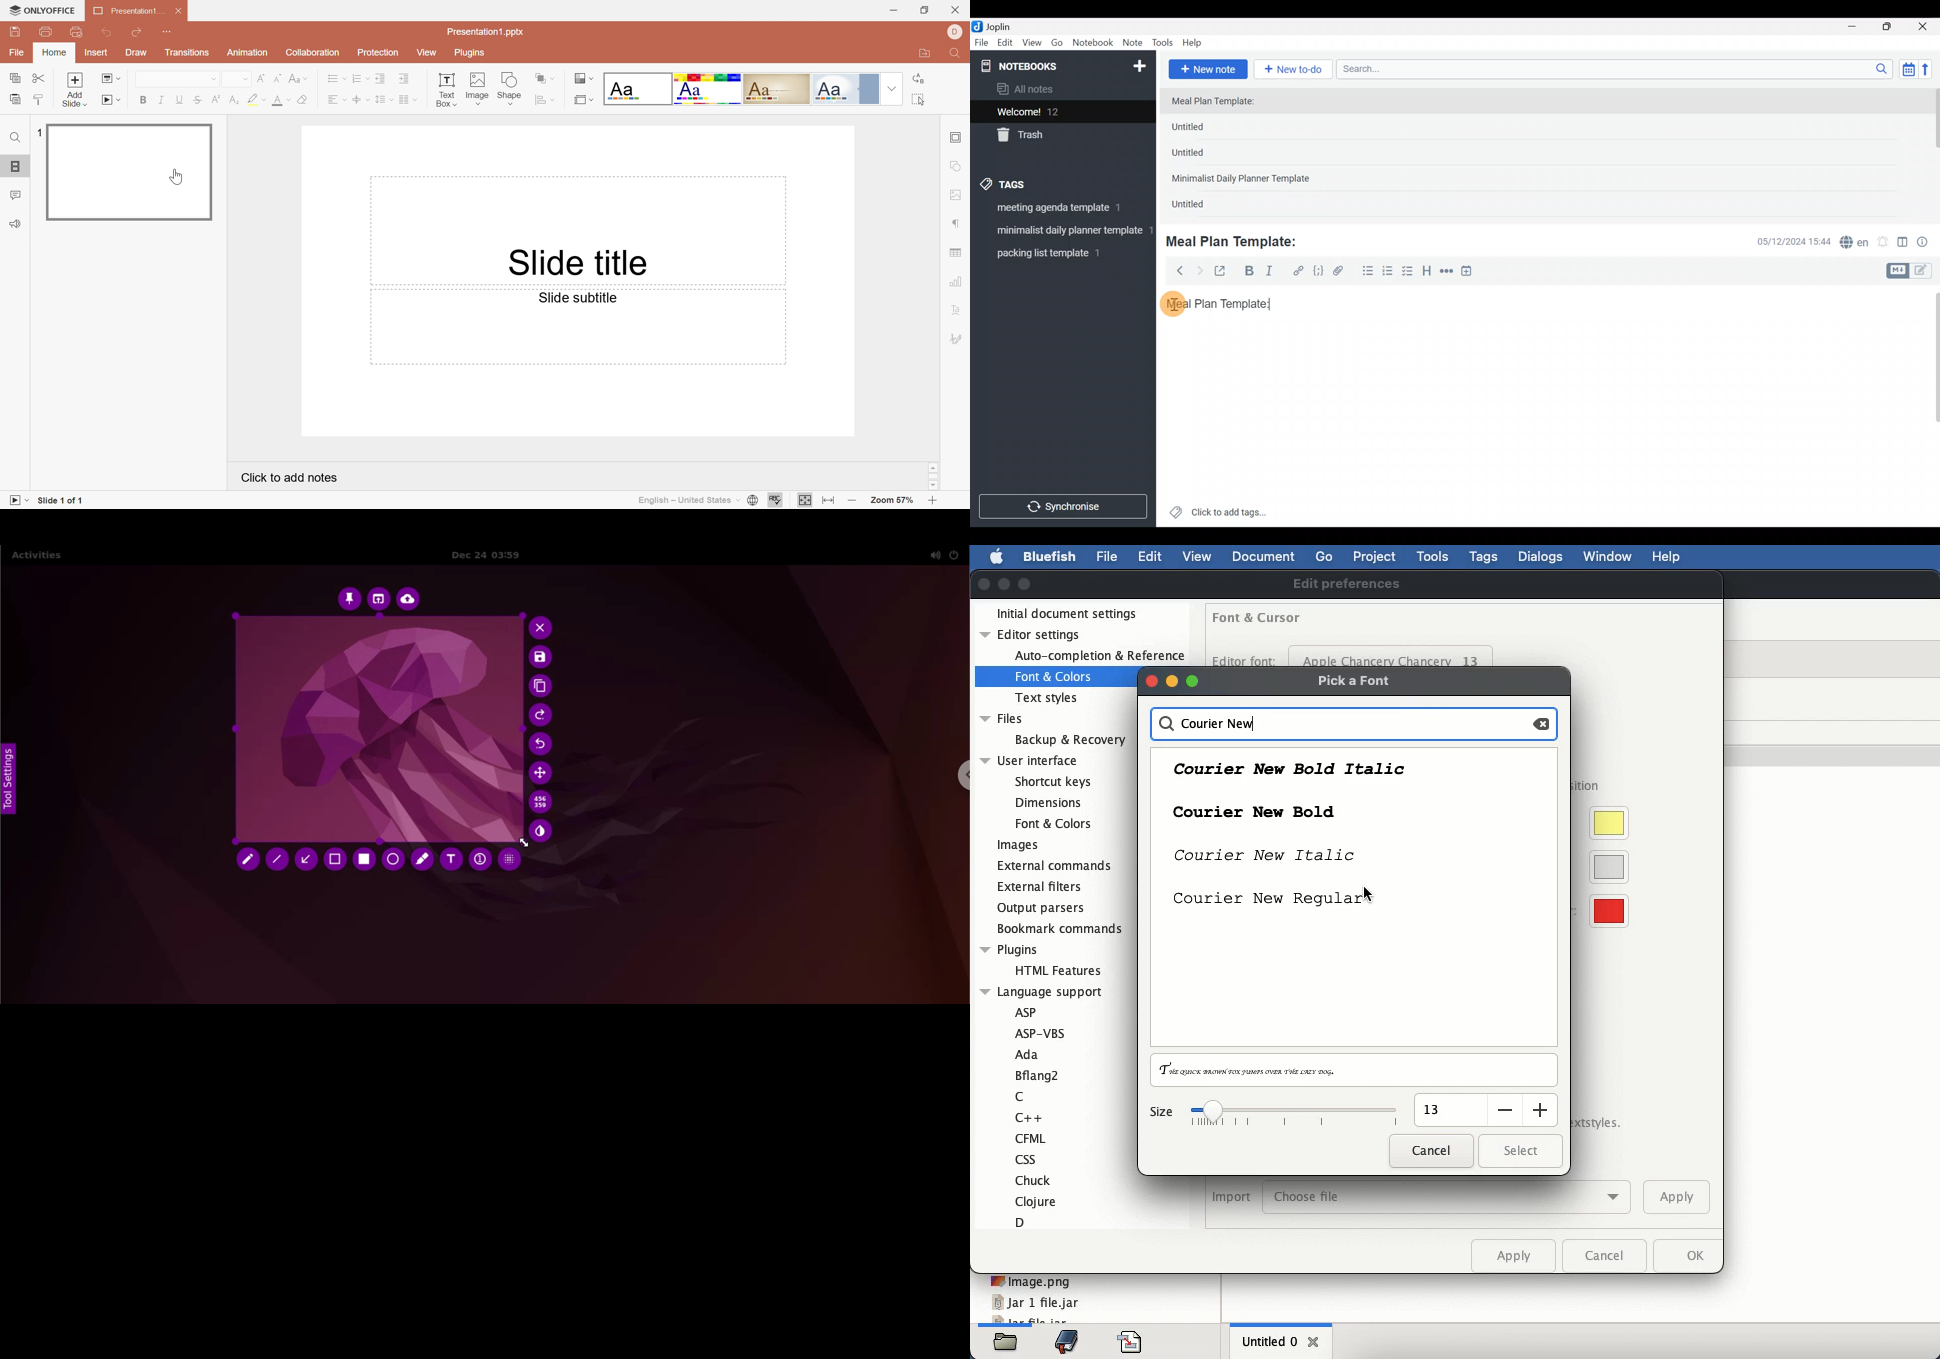  I want to click on Feedback & Support, so click(15, 224).